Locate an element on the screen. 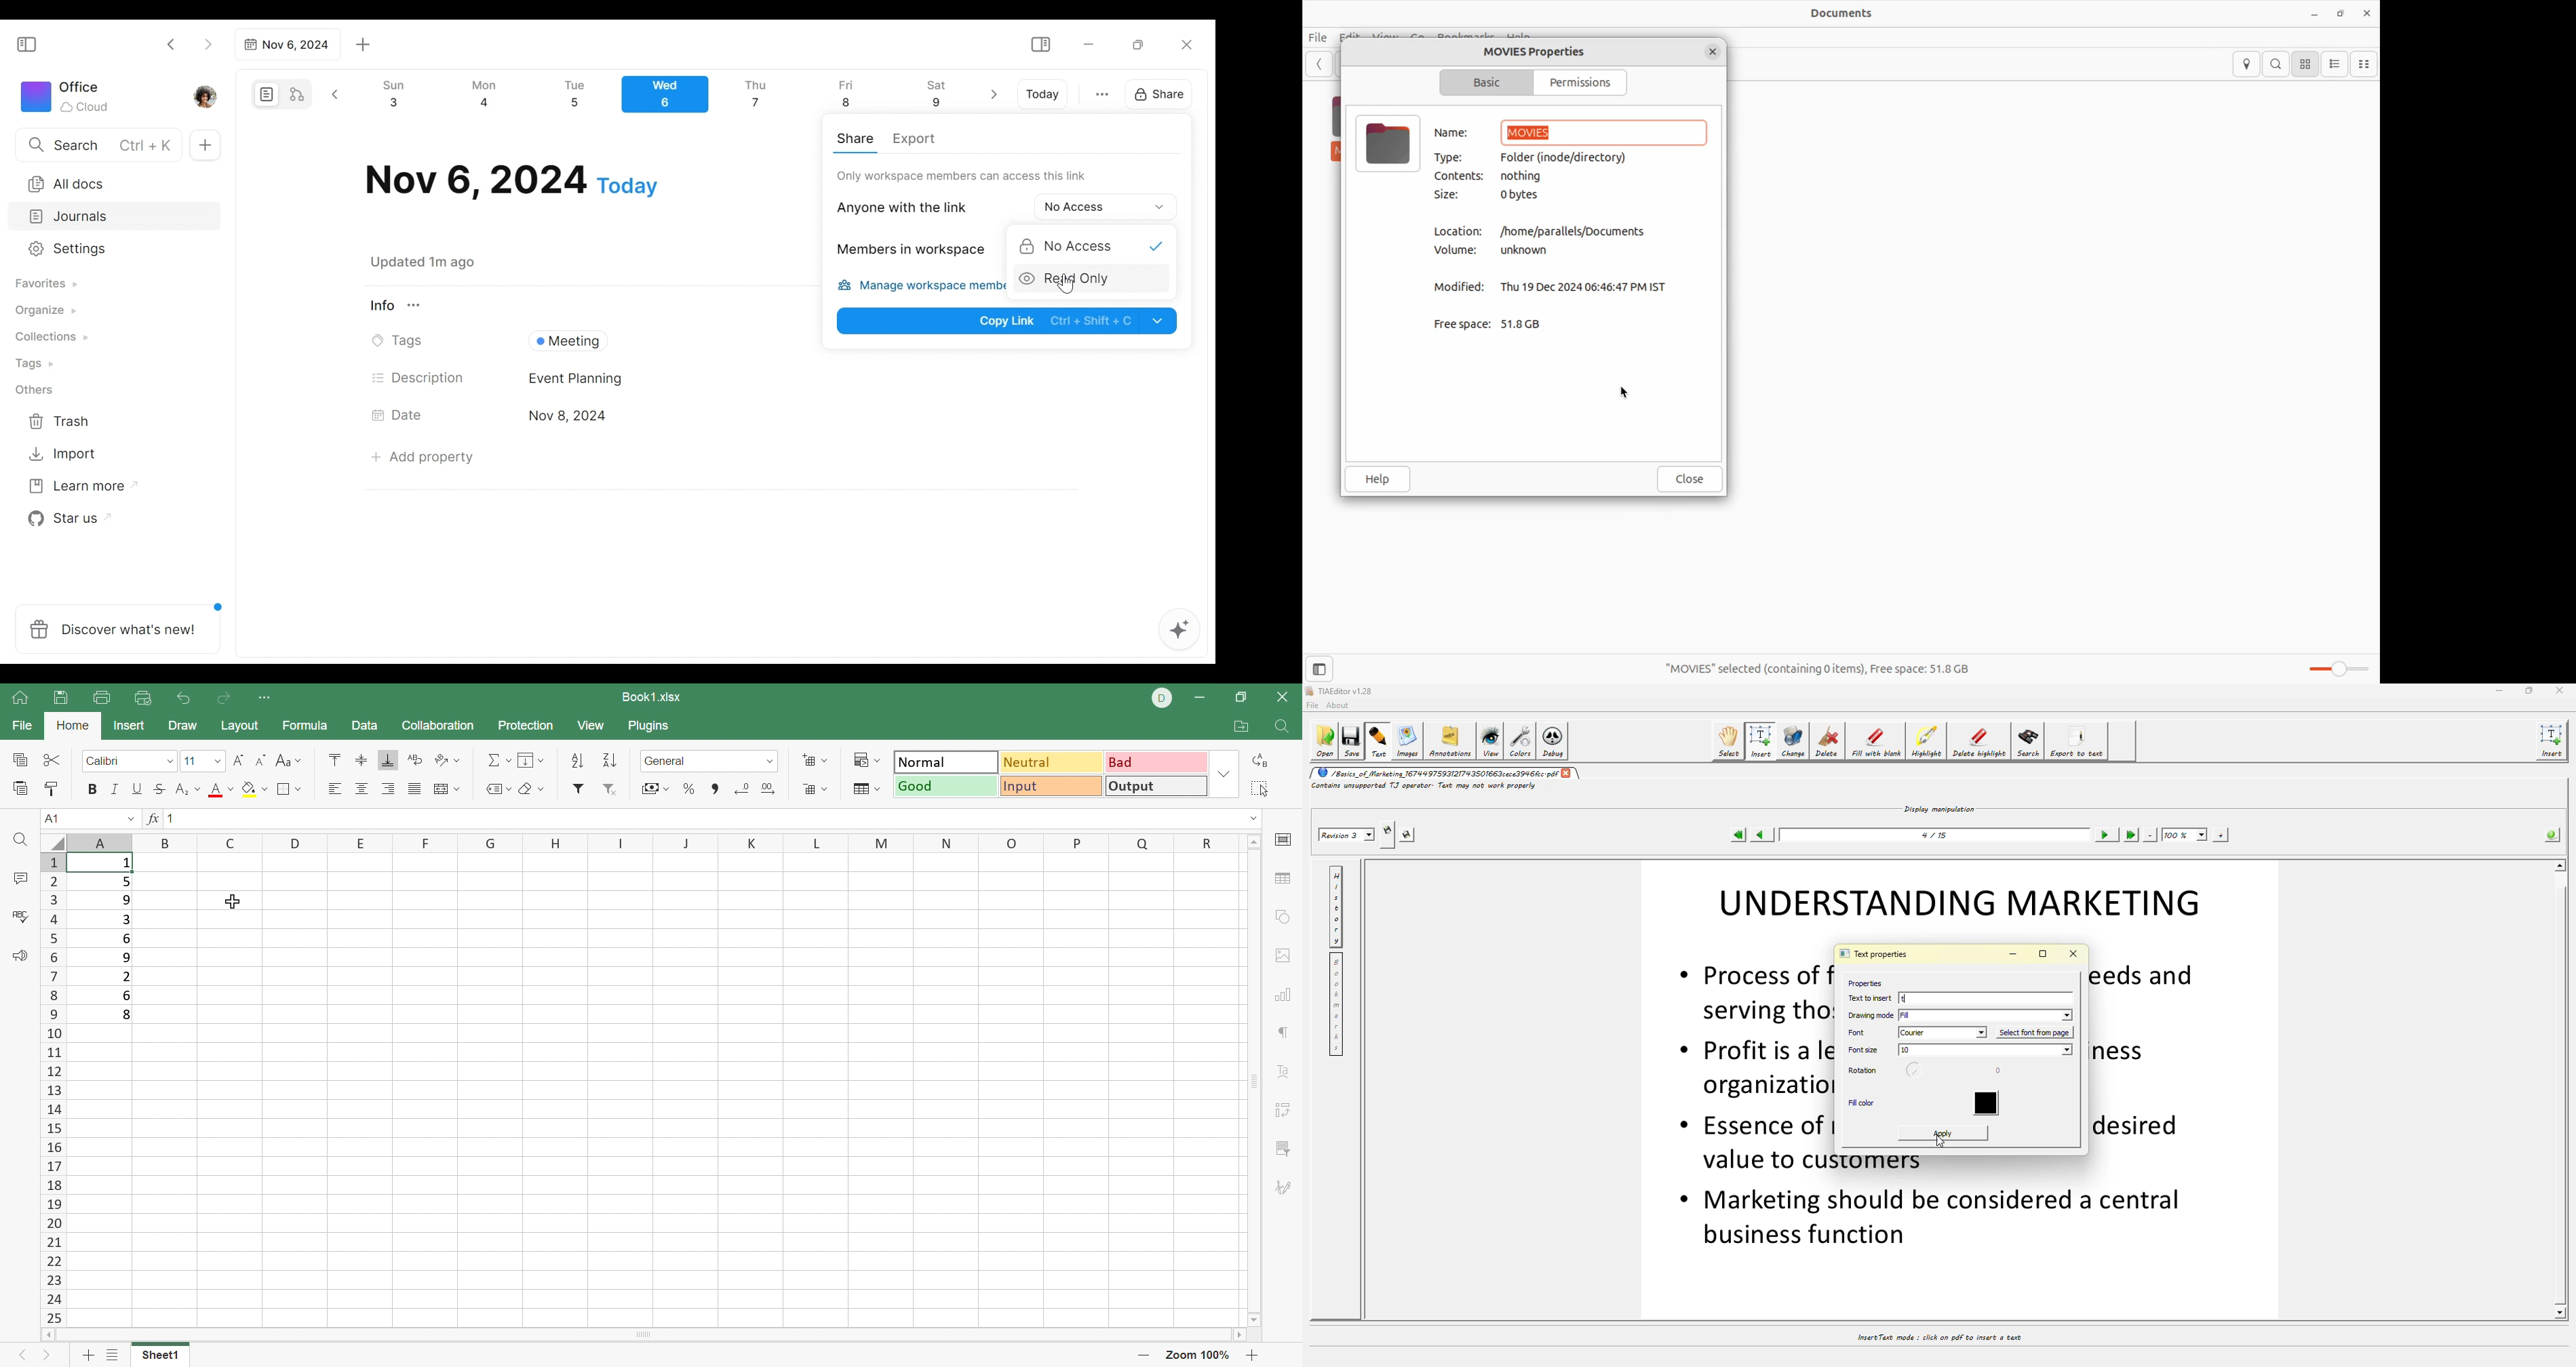  Font size is located at coordinates (202, 759).